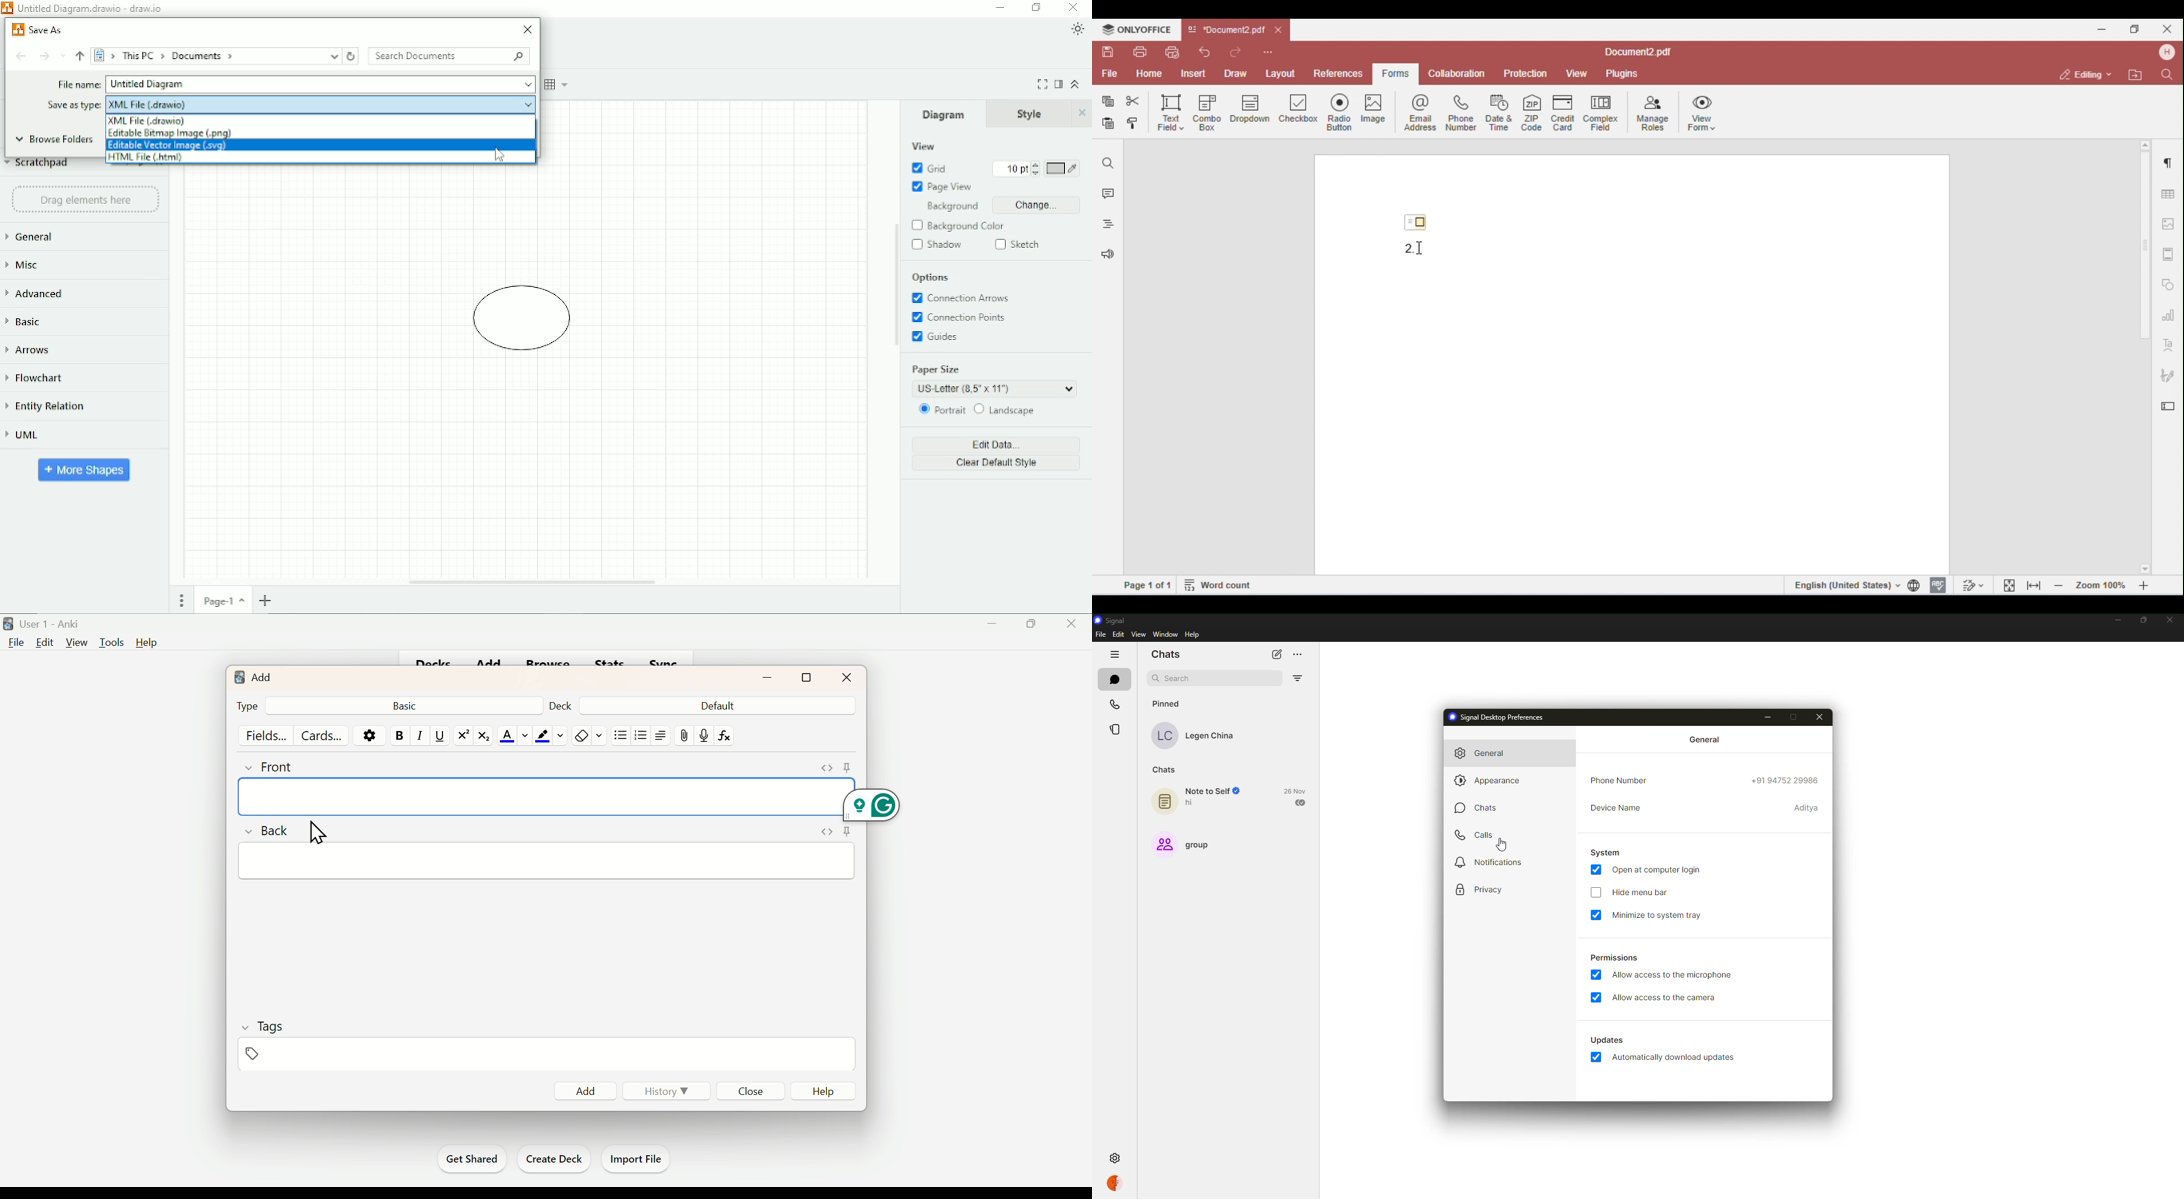 The height and width of the screenshot is (1204, 2184). What do you see at coordinates (439, 736) in the screenshot?
I see `Underline` at bounding box center [439, 736].